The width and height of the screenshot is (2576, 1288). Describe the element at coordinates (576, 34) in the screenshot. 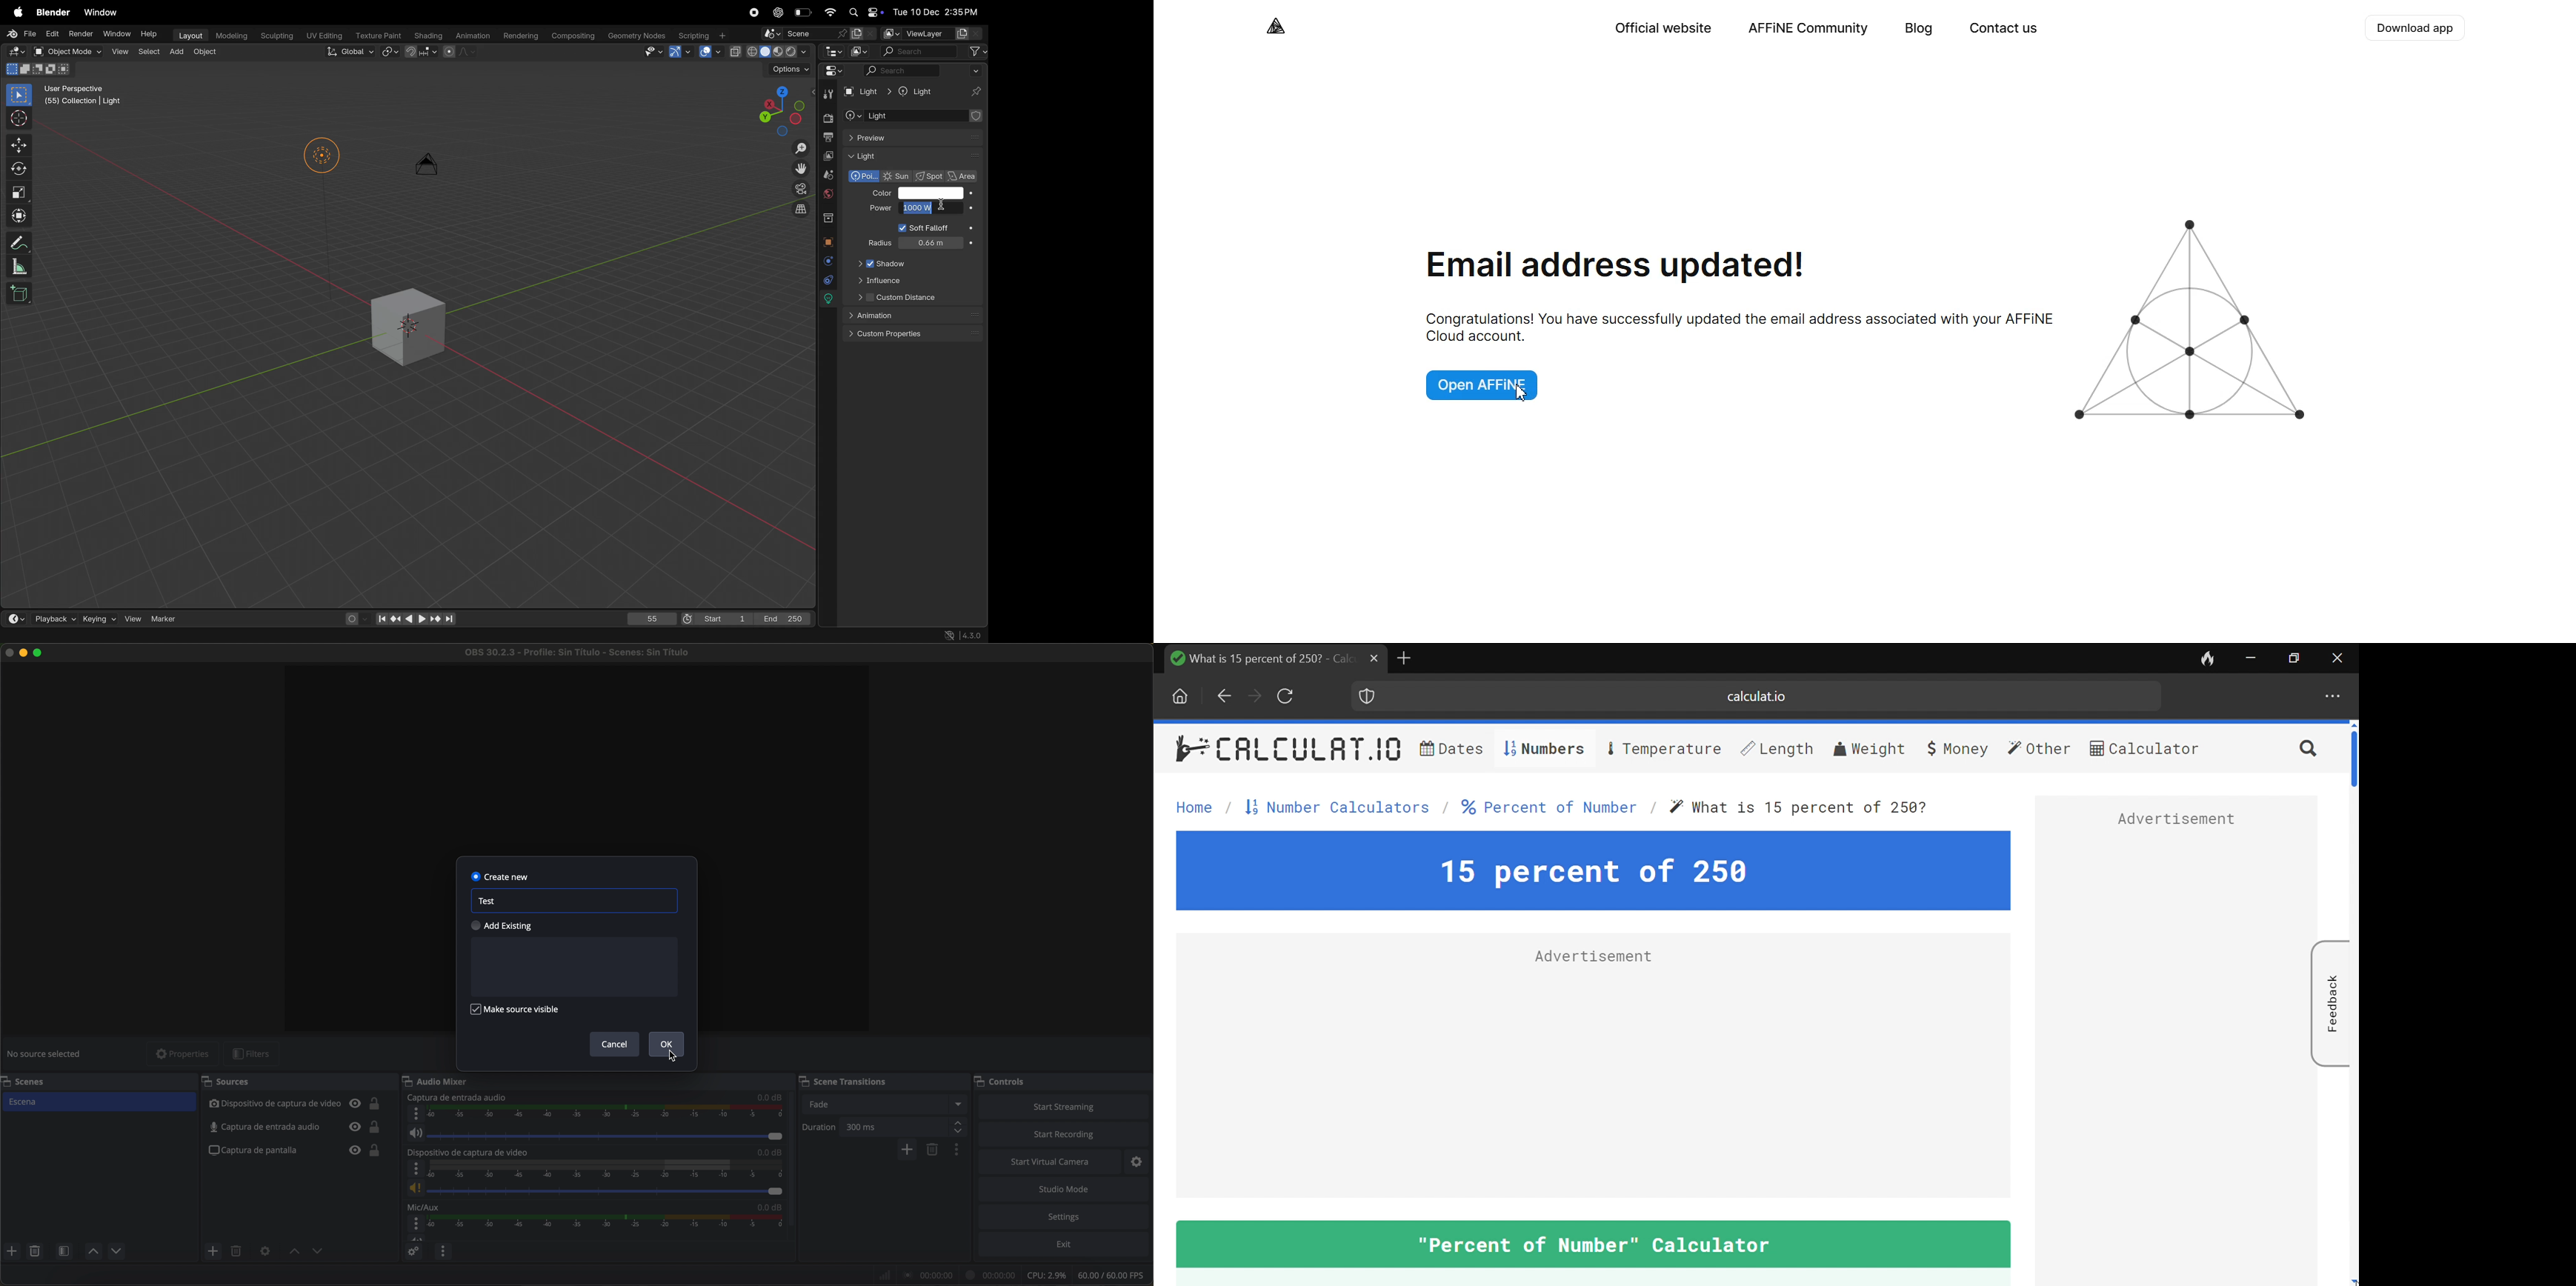

I see `compsing` at that location.